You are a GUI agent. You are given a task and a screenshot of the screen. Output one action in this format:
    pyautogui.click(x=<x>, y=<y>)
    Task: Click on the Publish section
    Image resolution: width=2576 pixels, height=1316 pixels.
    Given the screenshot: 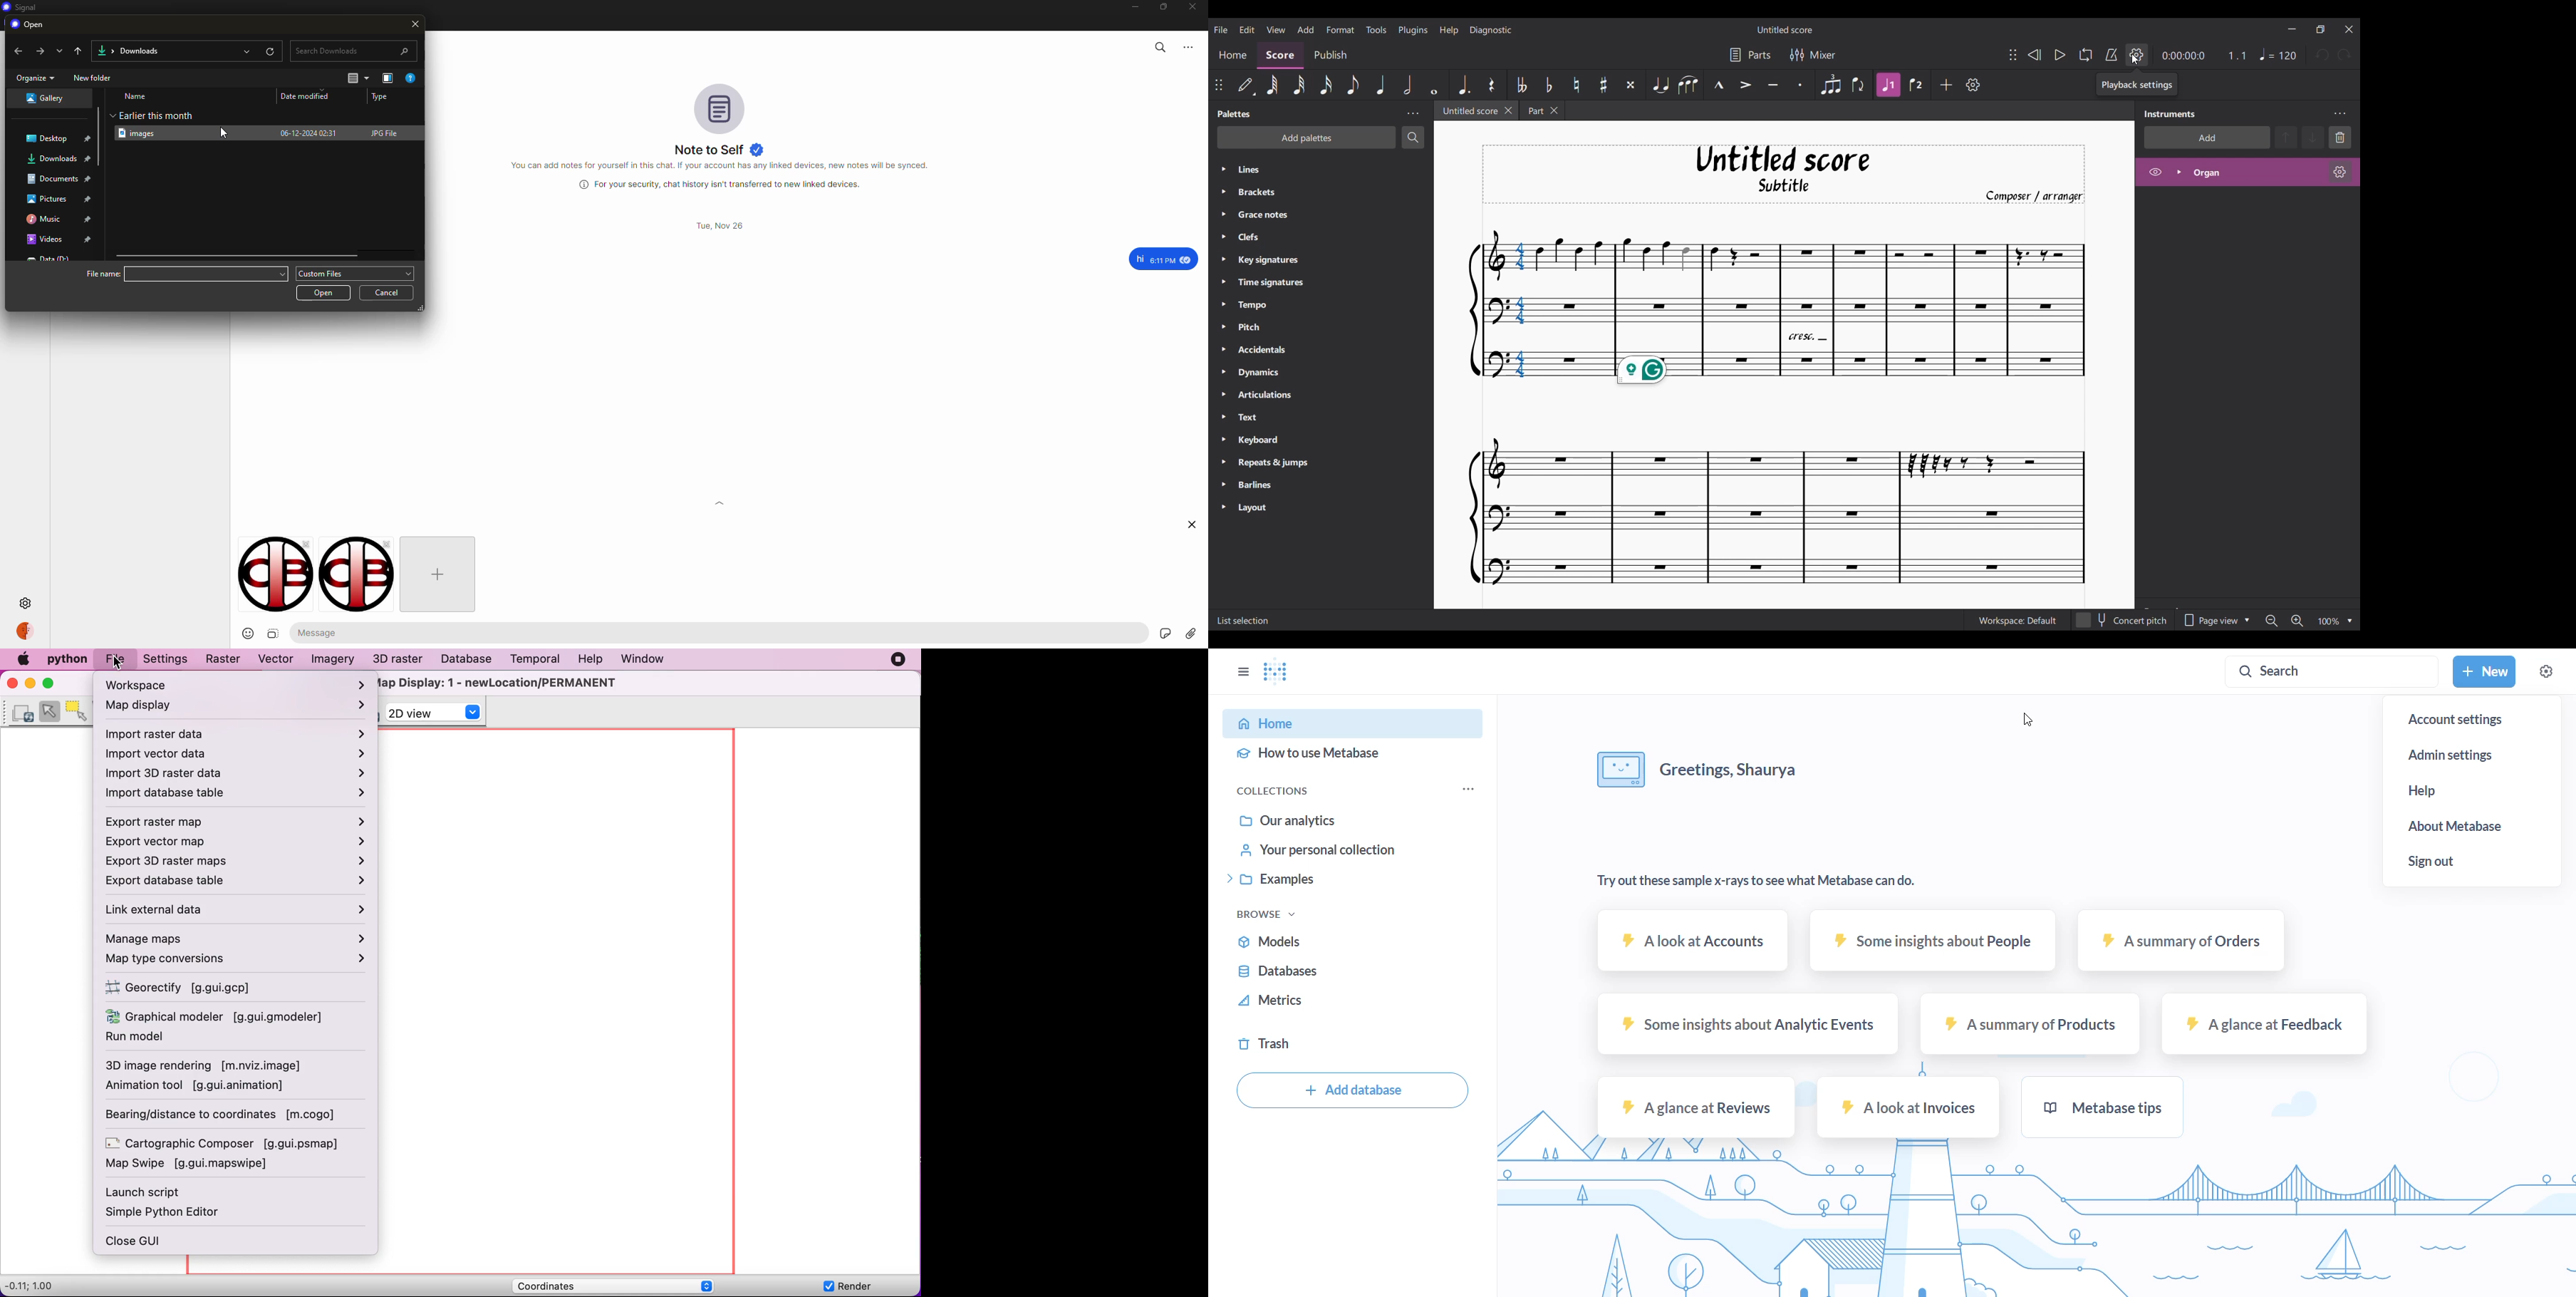 What is the action you would take?
    pyautogui.click(x=1330, y=55)
    